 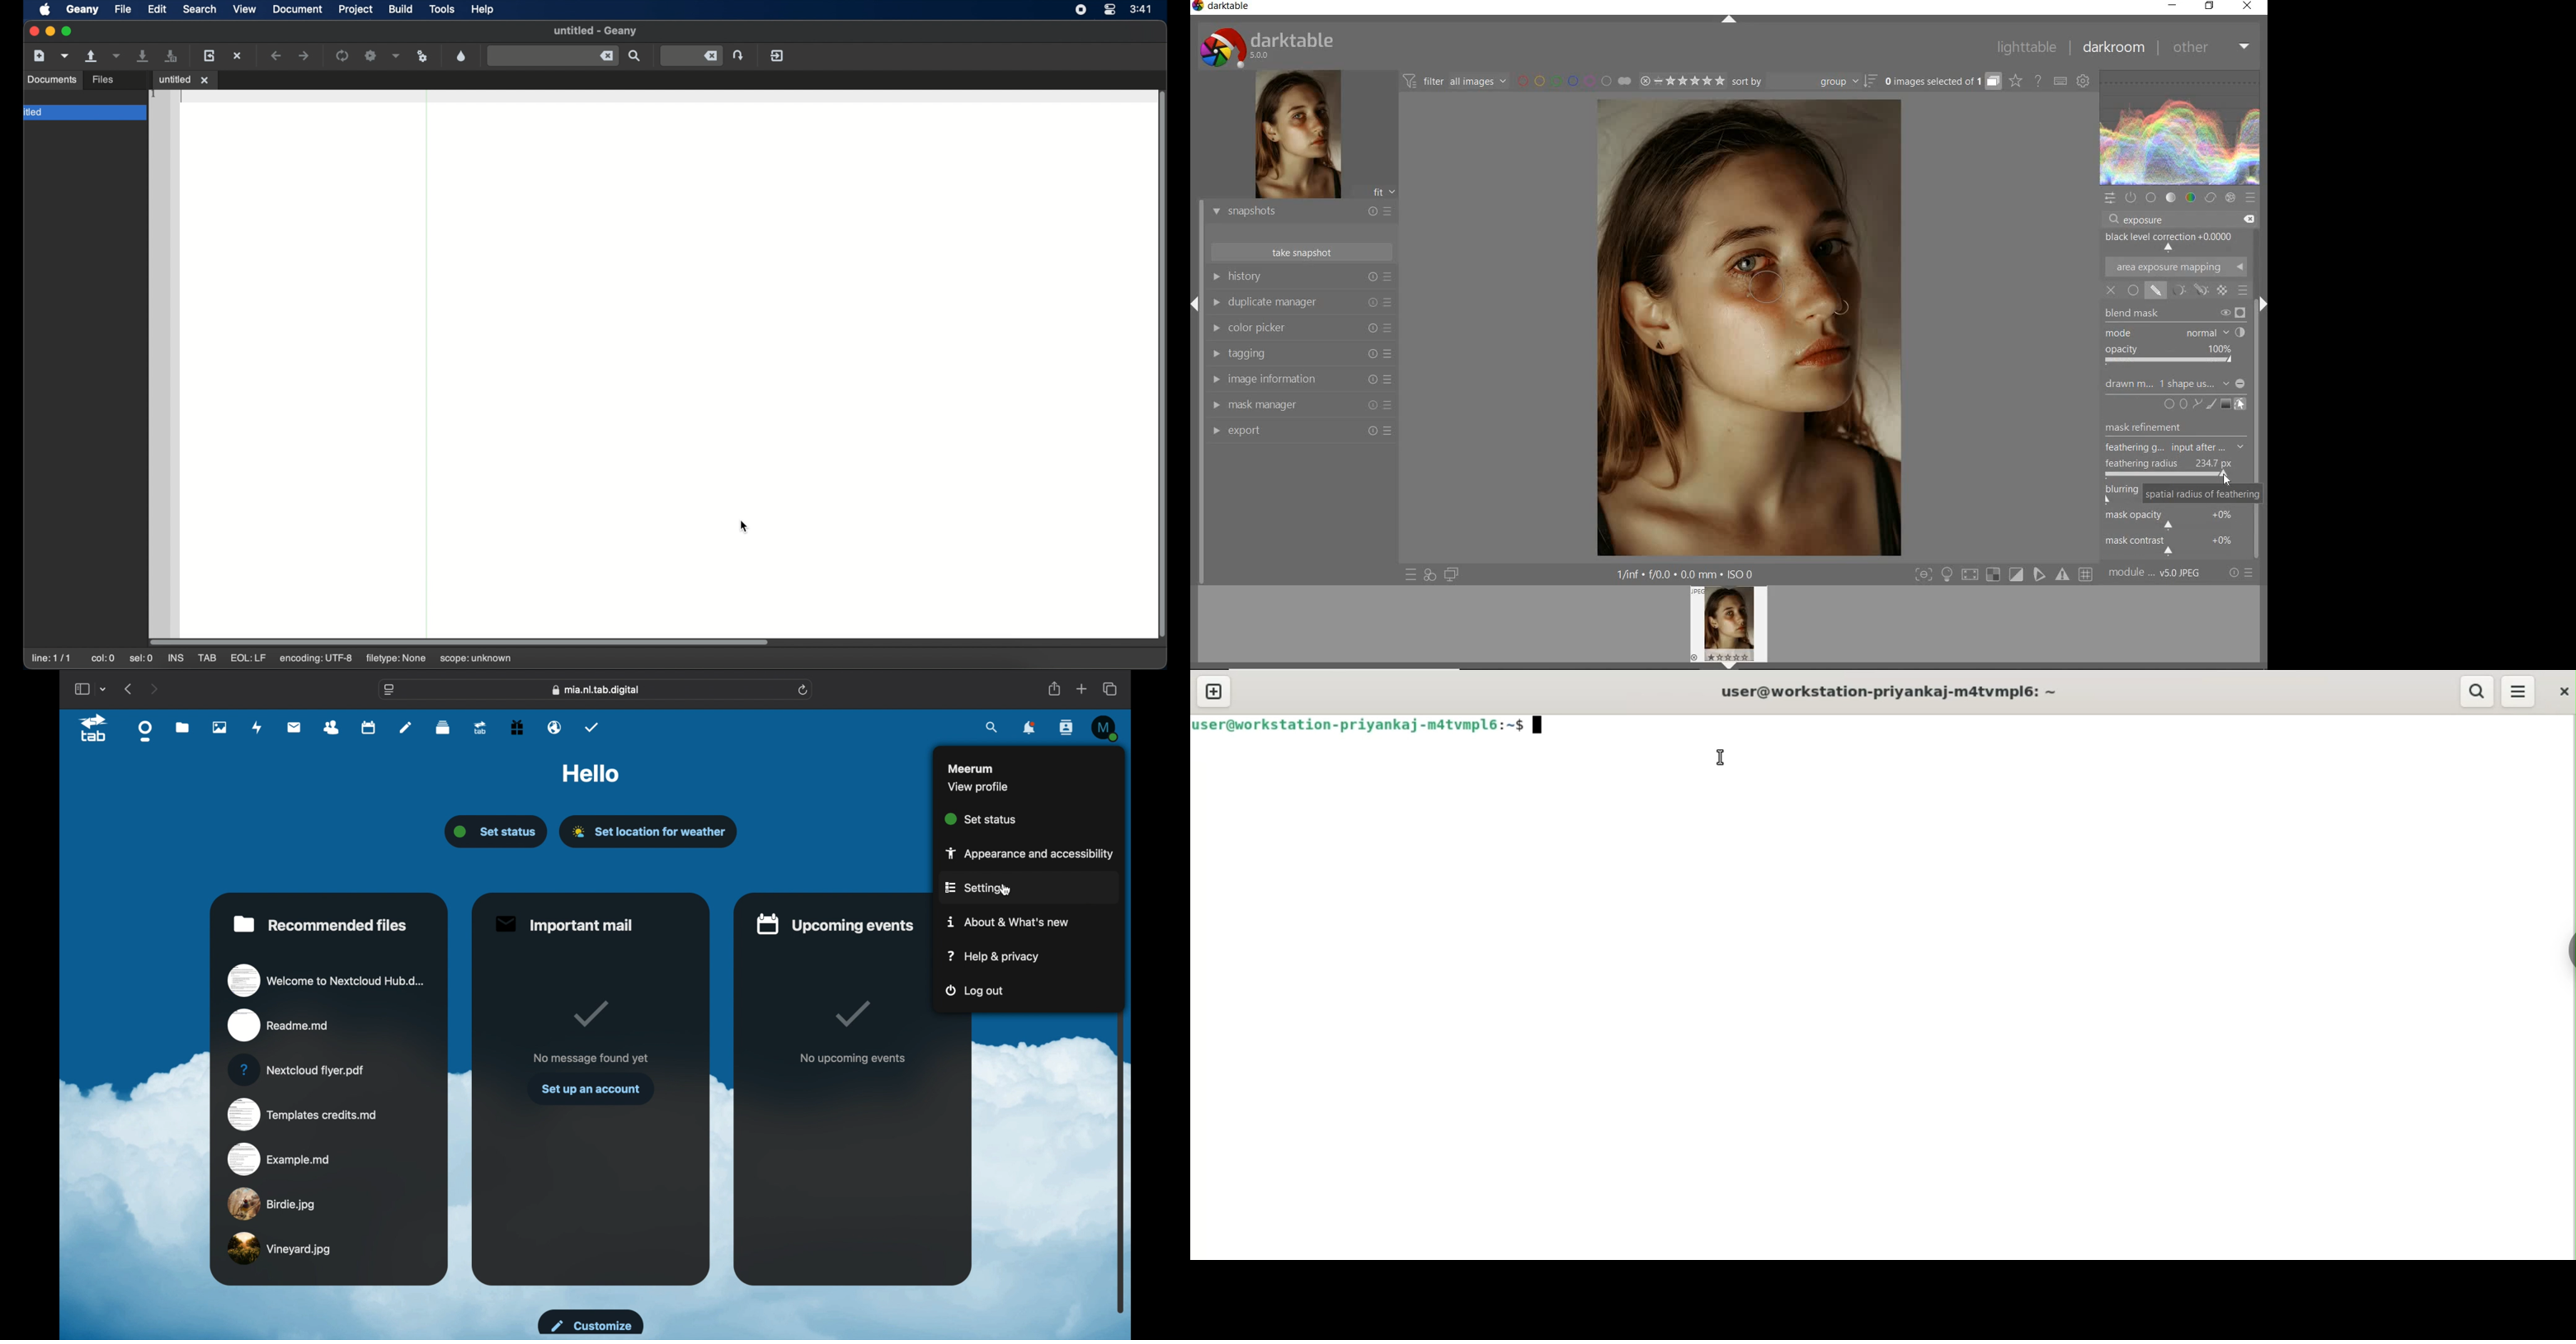 What do you see at coordinates (2204, 493) in the screenshot?
I see `spatial radius of feathering` at bounding box center [2204, 493].